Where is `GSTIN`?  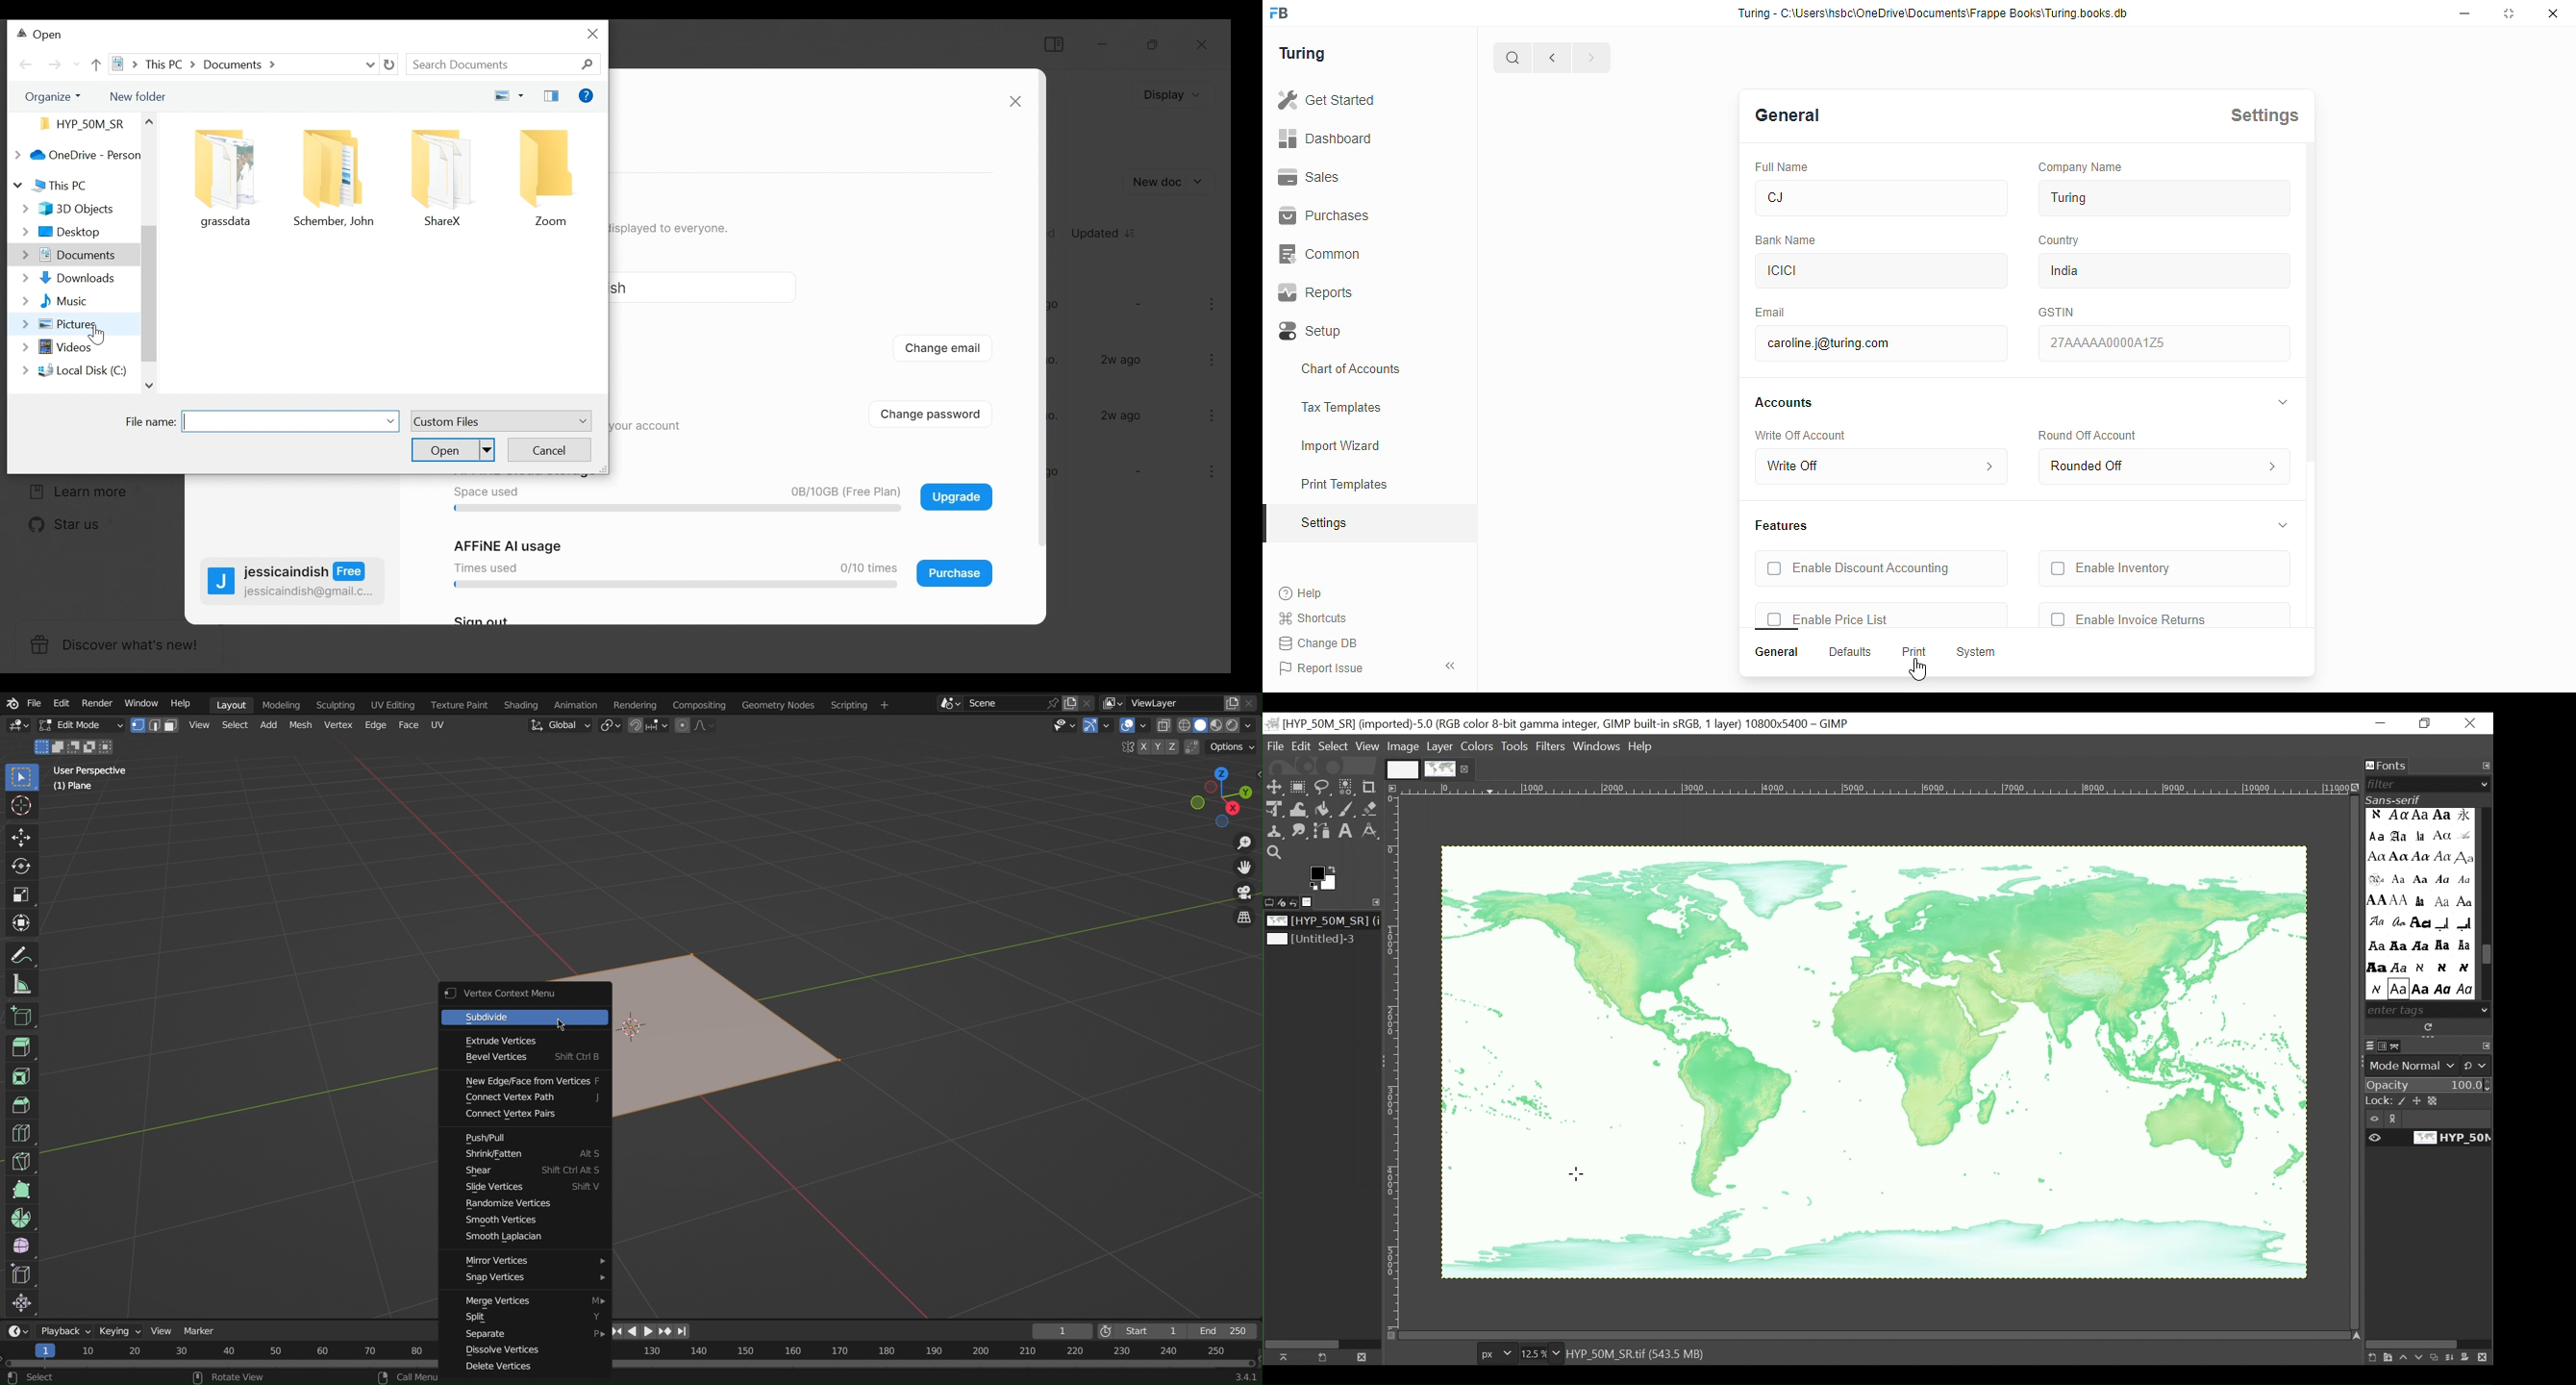 GSTIN is located at coordinates (2057, 313).